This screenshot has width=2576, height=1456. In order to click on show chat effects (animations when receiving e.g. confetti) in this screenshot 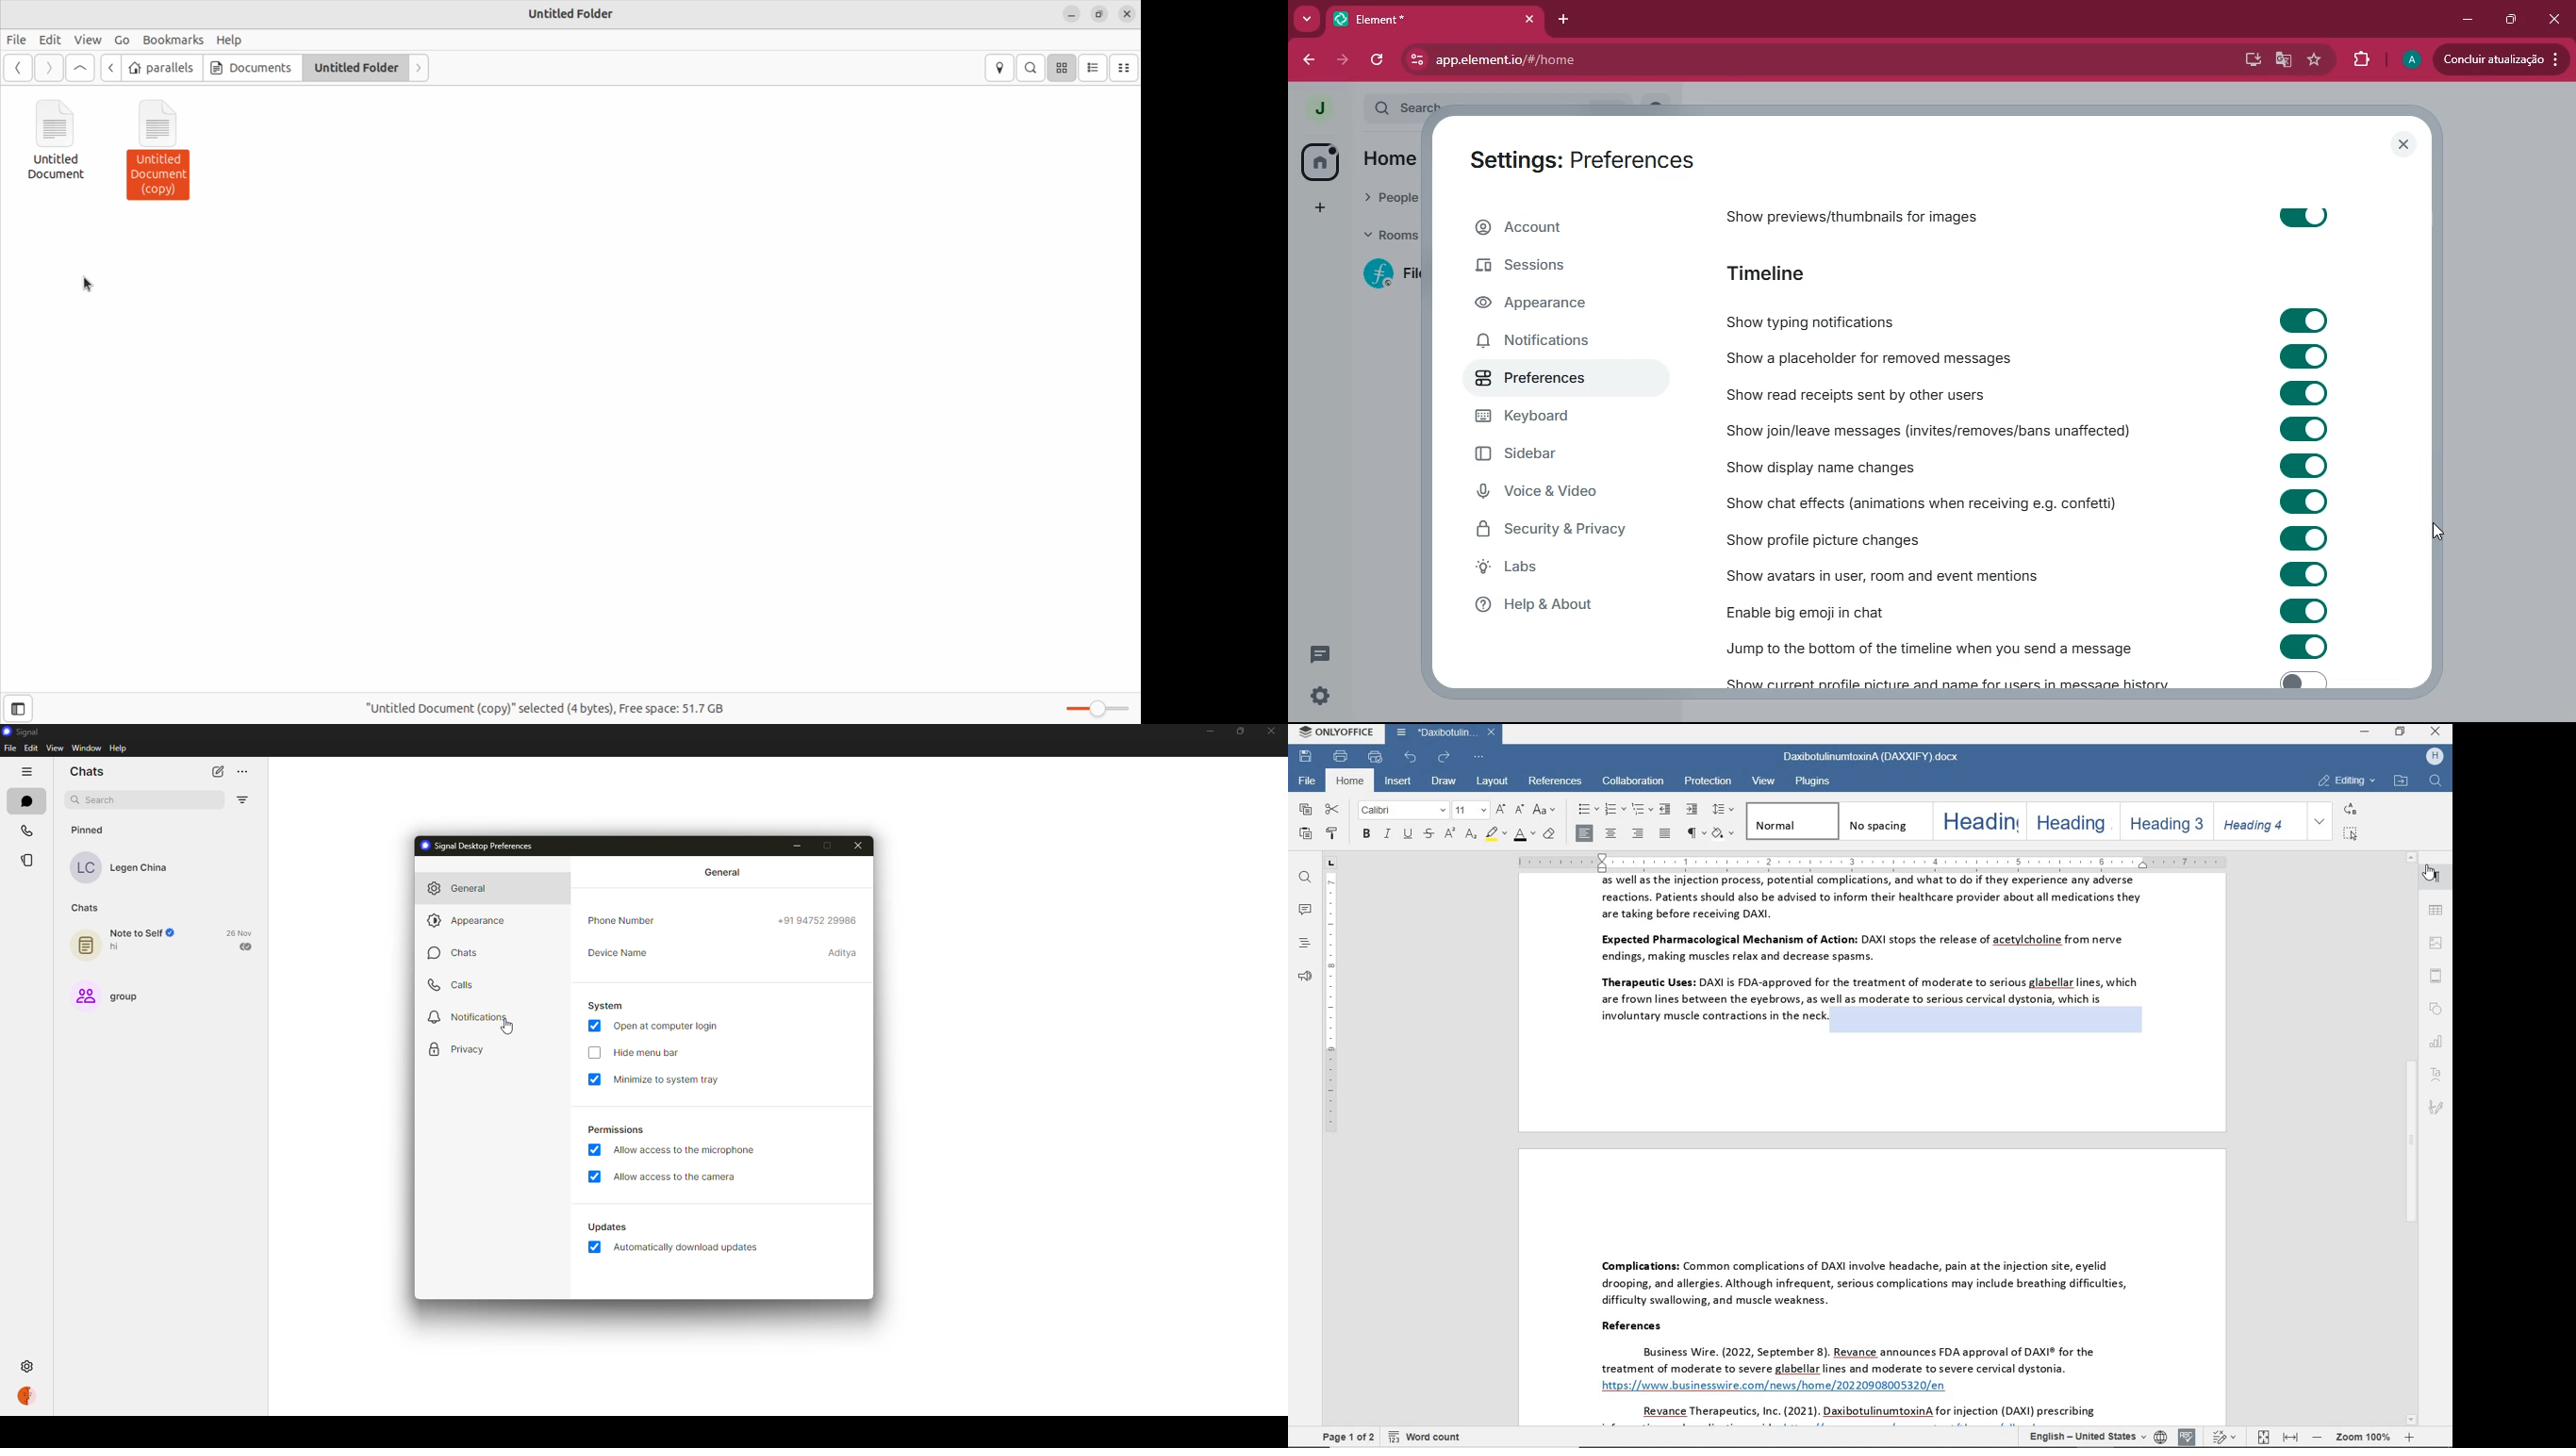, I will do `click(1918, 502)`.